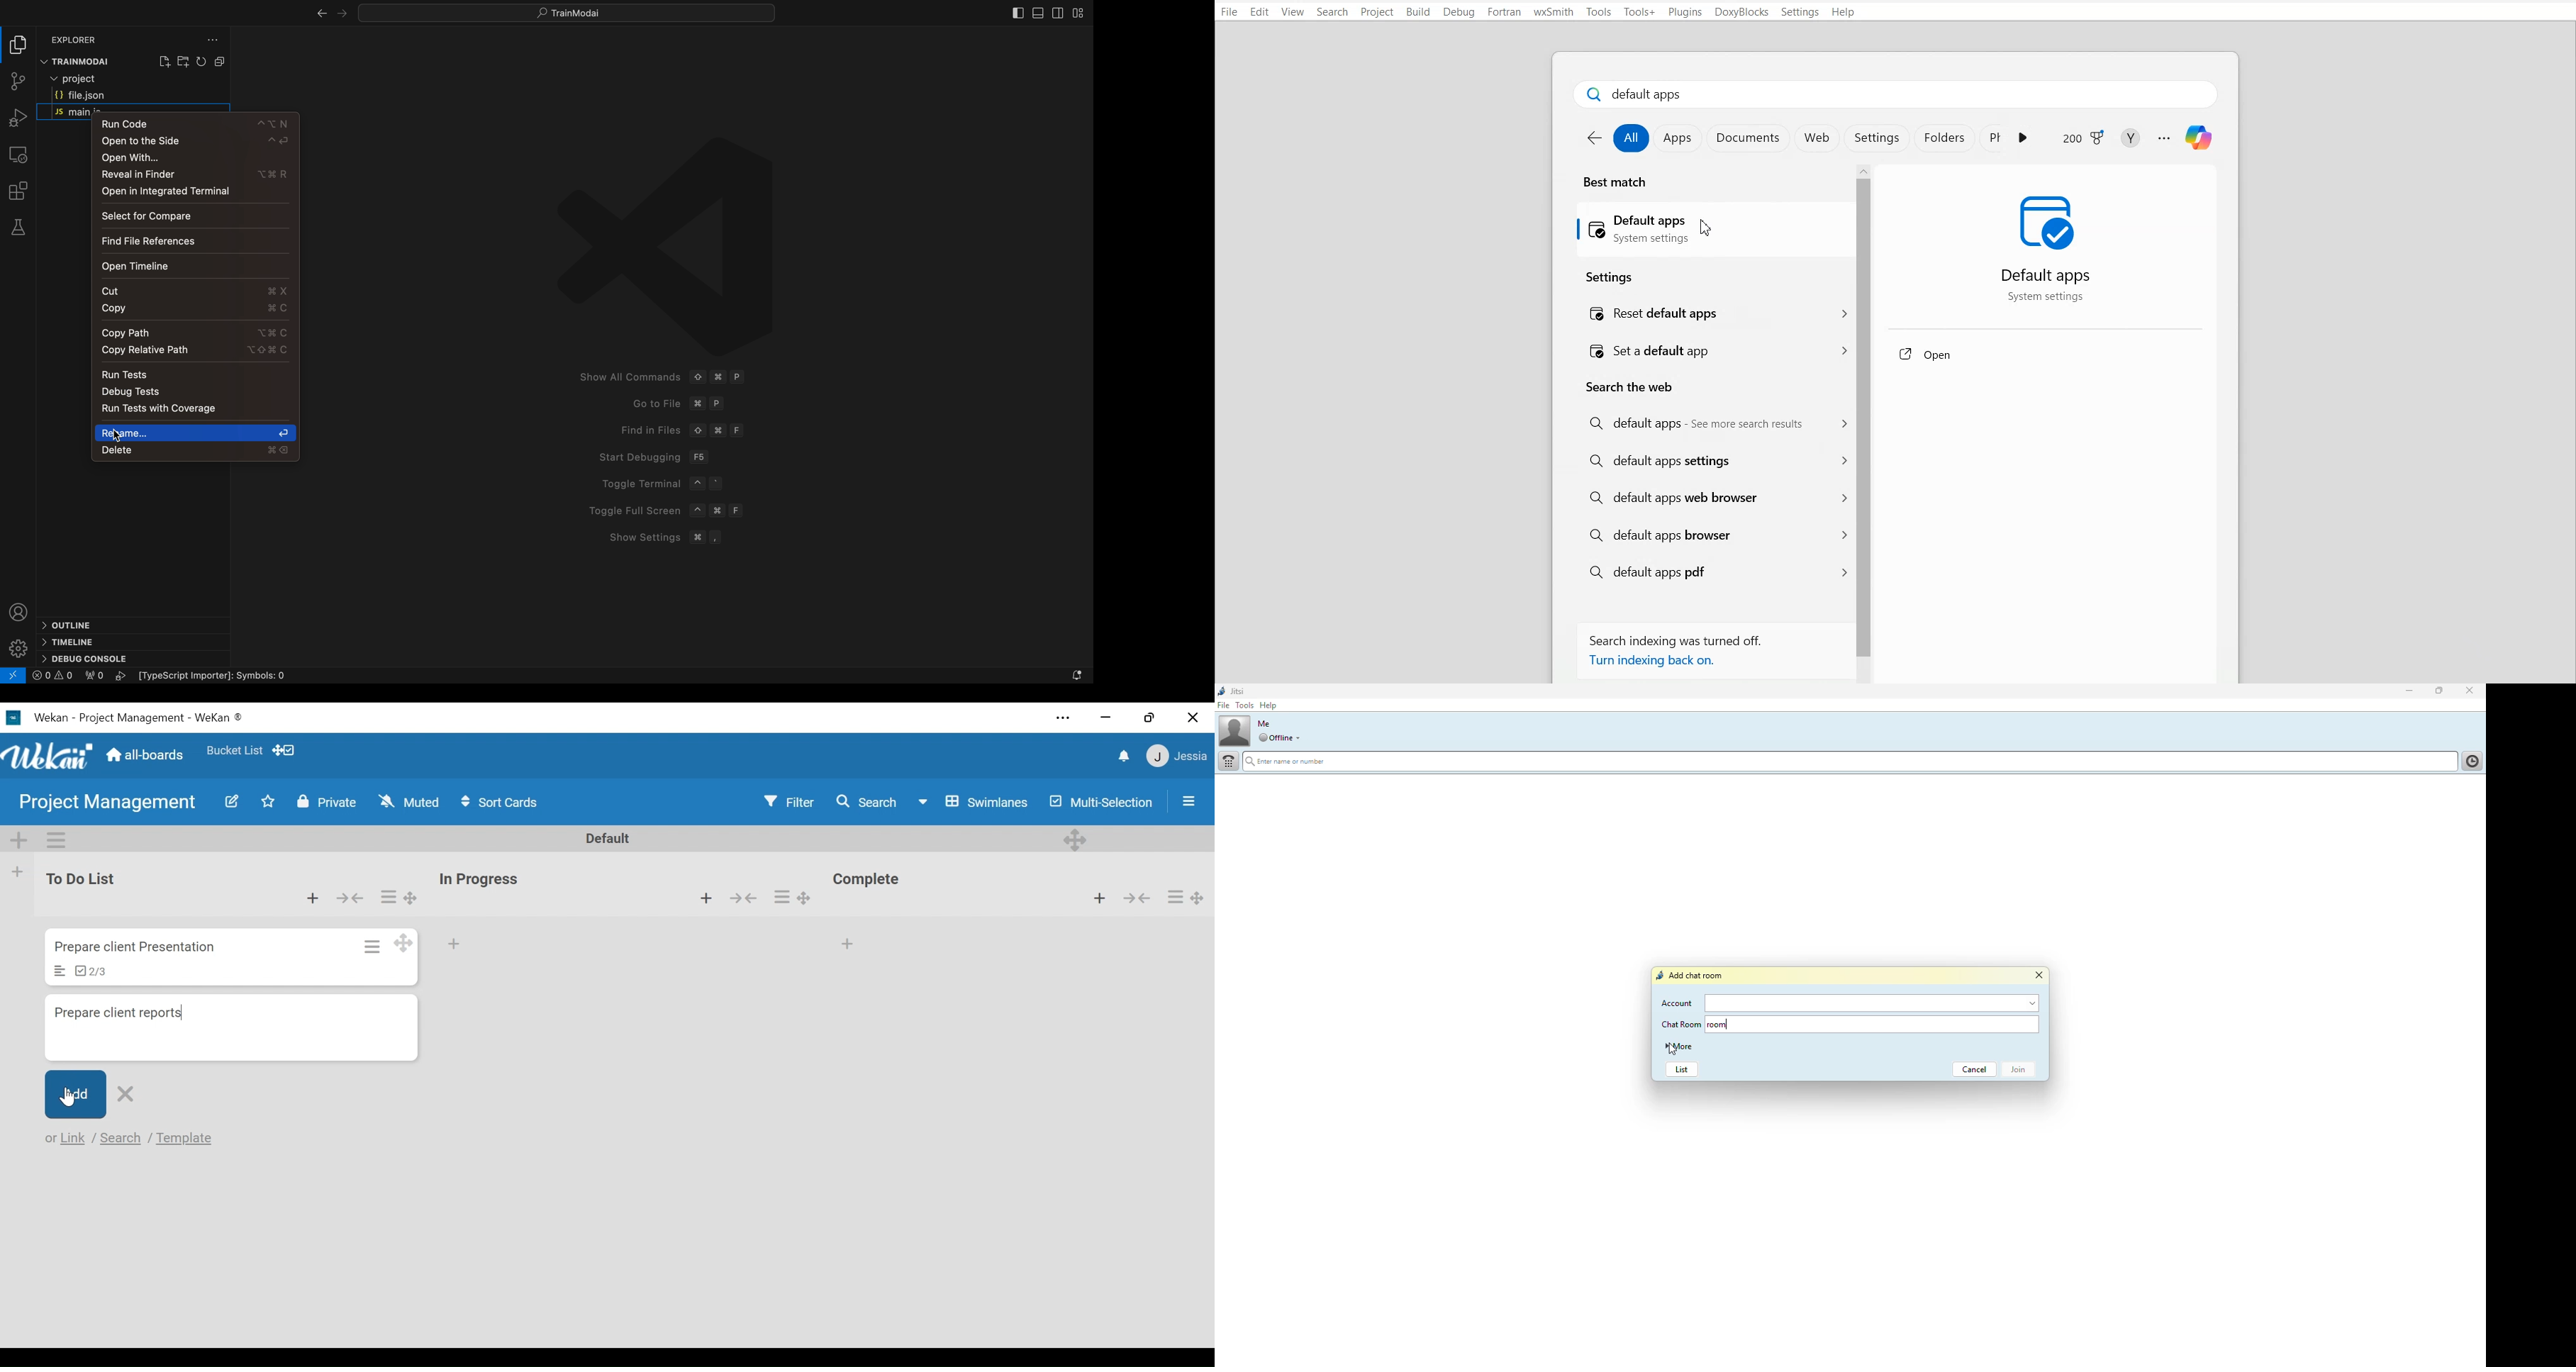 Image resolution: width=2576 pixels, height=1372 pixels. I want to click on Sort cards, so click(502, 802).